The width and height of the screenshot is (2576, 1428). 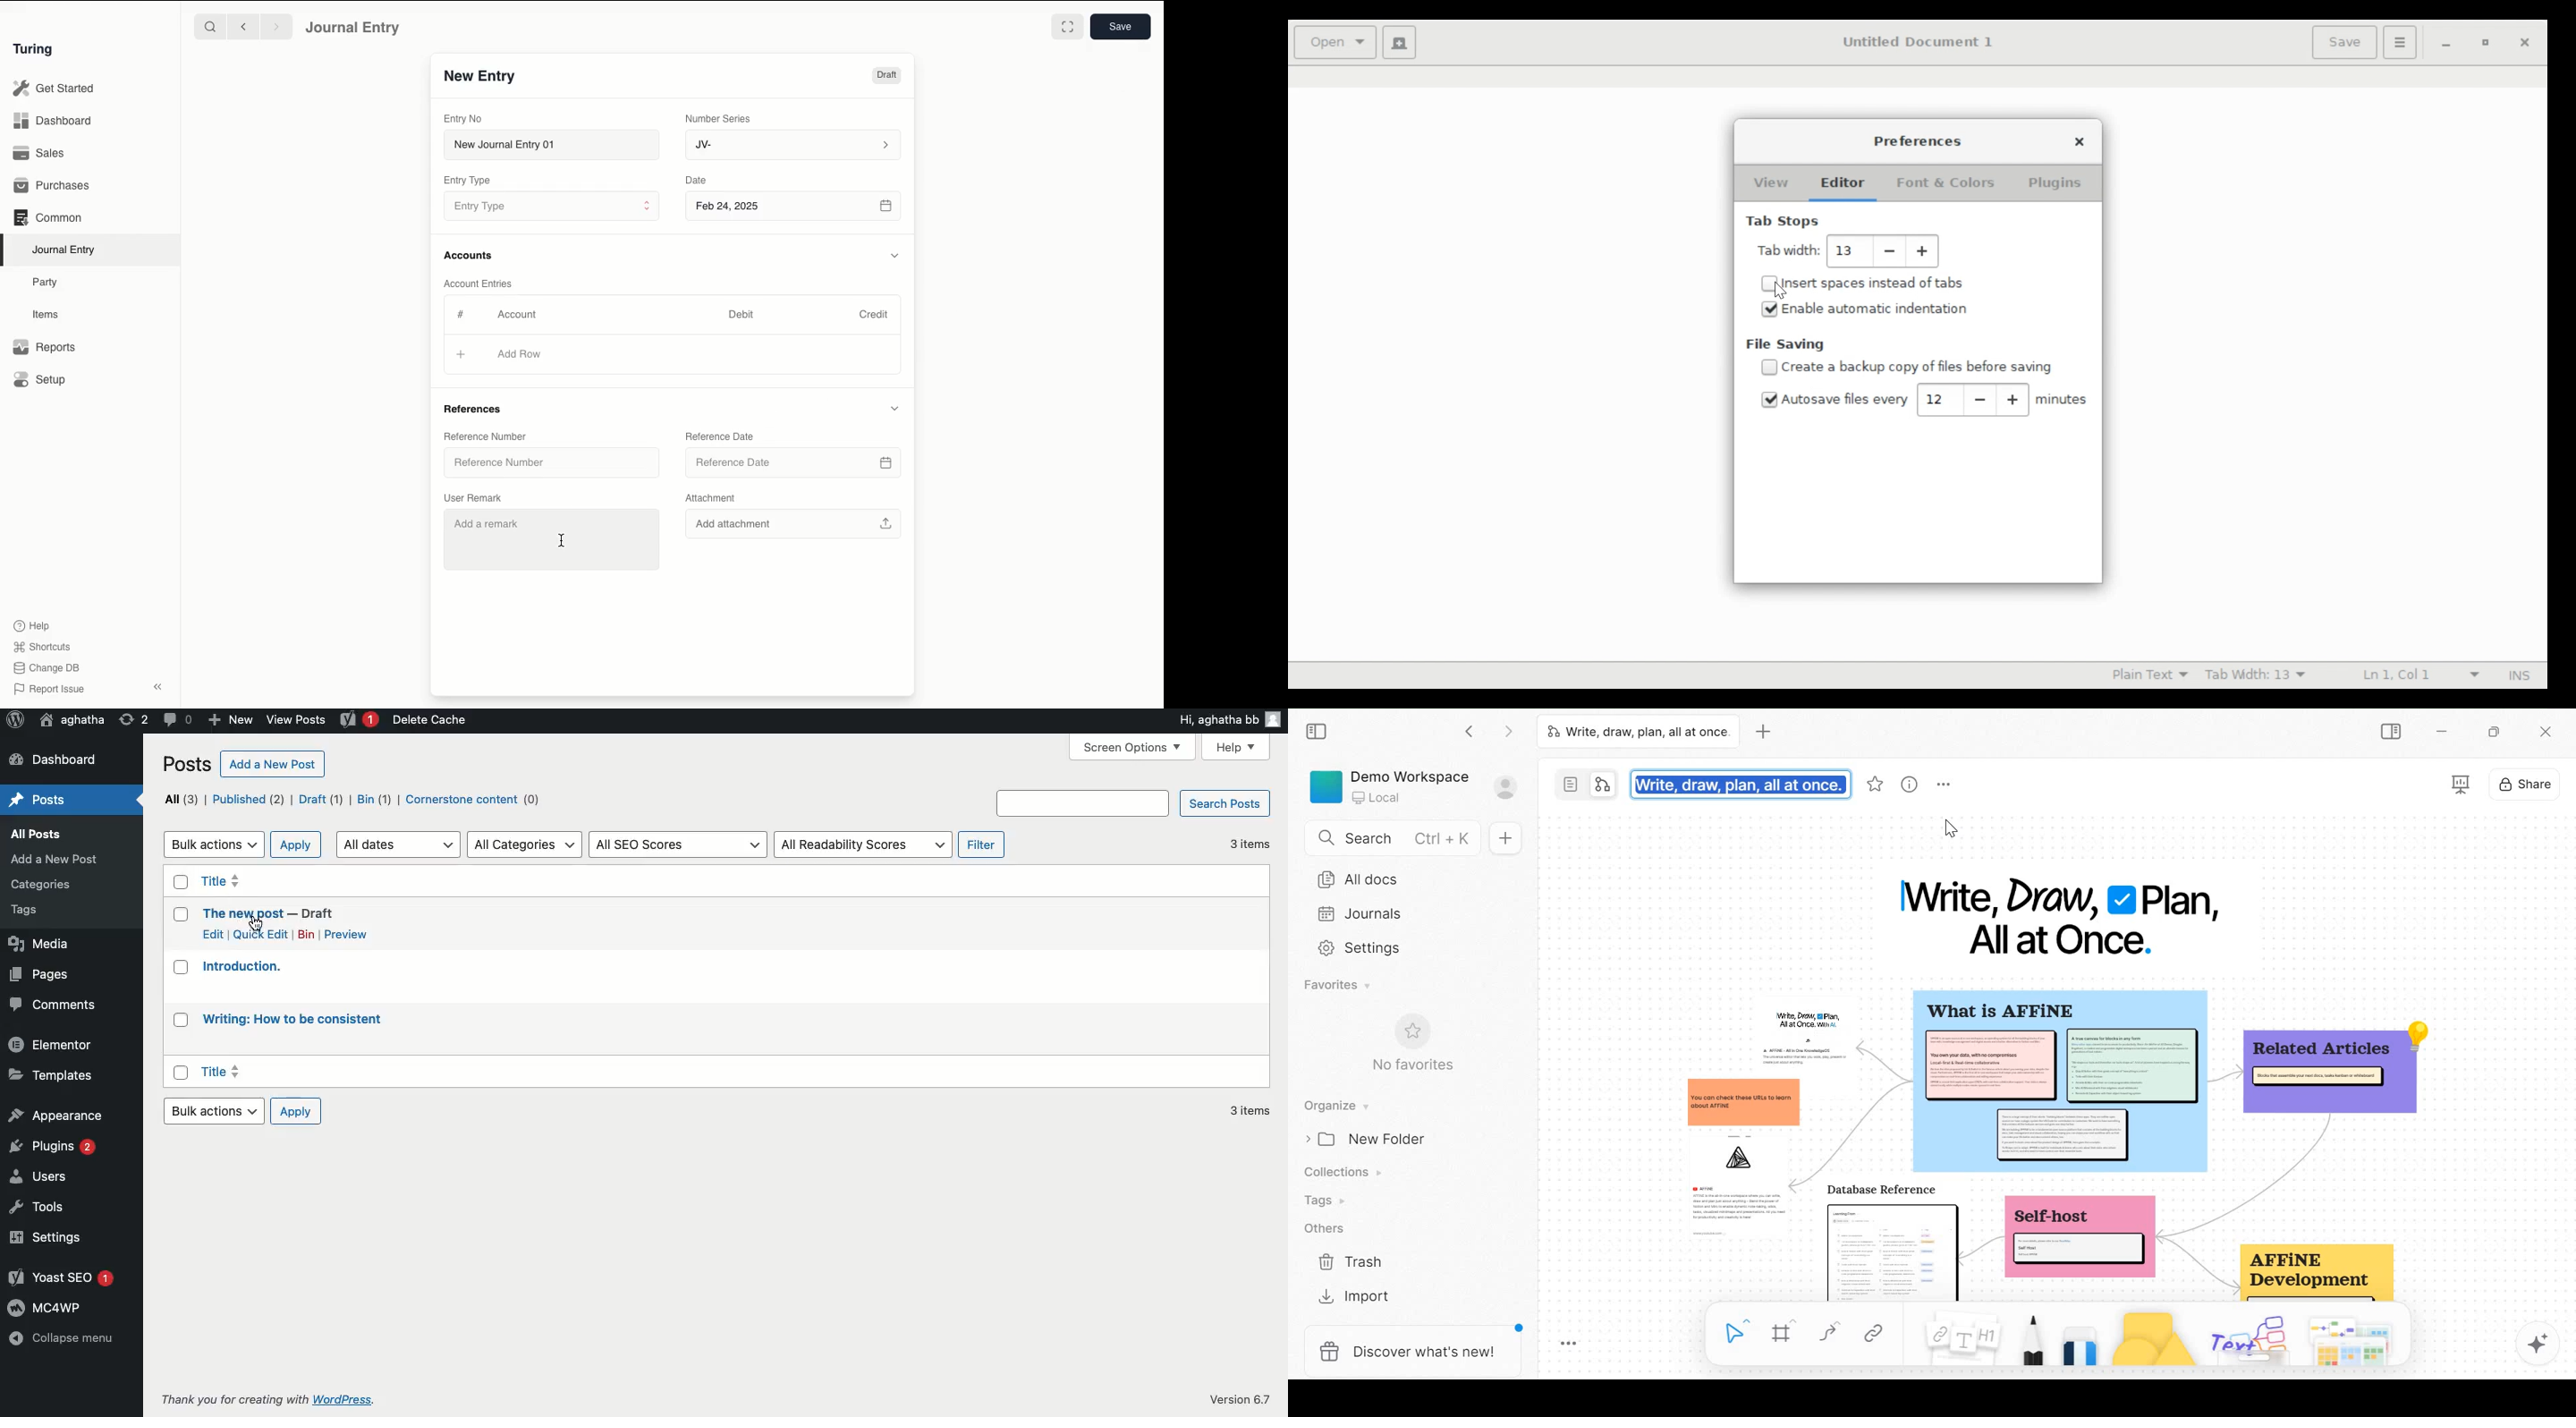 What do you see at coordinates (277, 26) in the screenshot?
I see `Forward` at bounding box center [277, 26].